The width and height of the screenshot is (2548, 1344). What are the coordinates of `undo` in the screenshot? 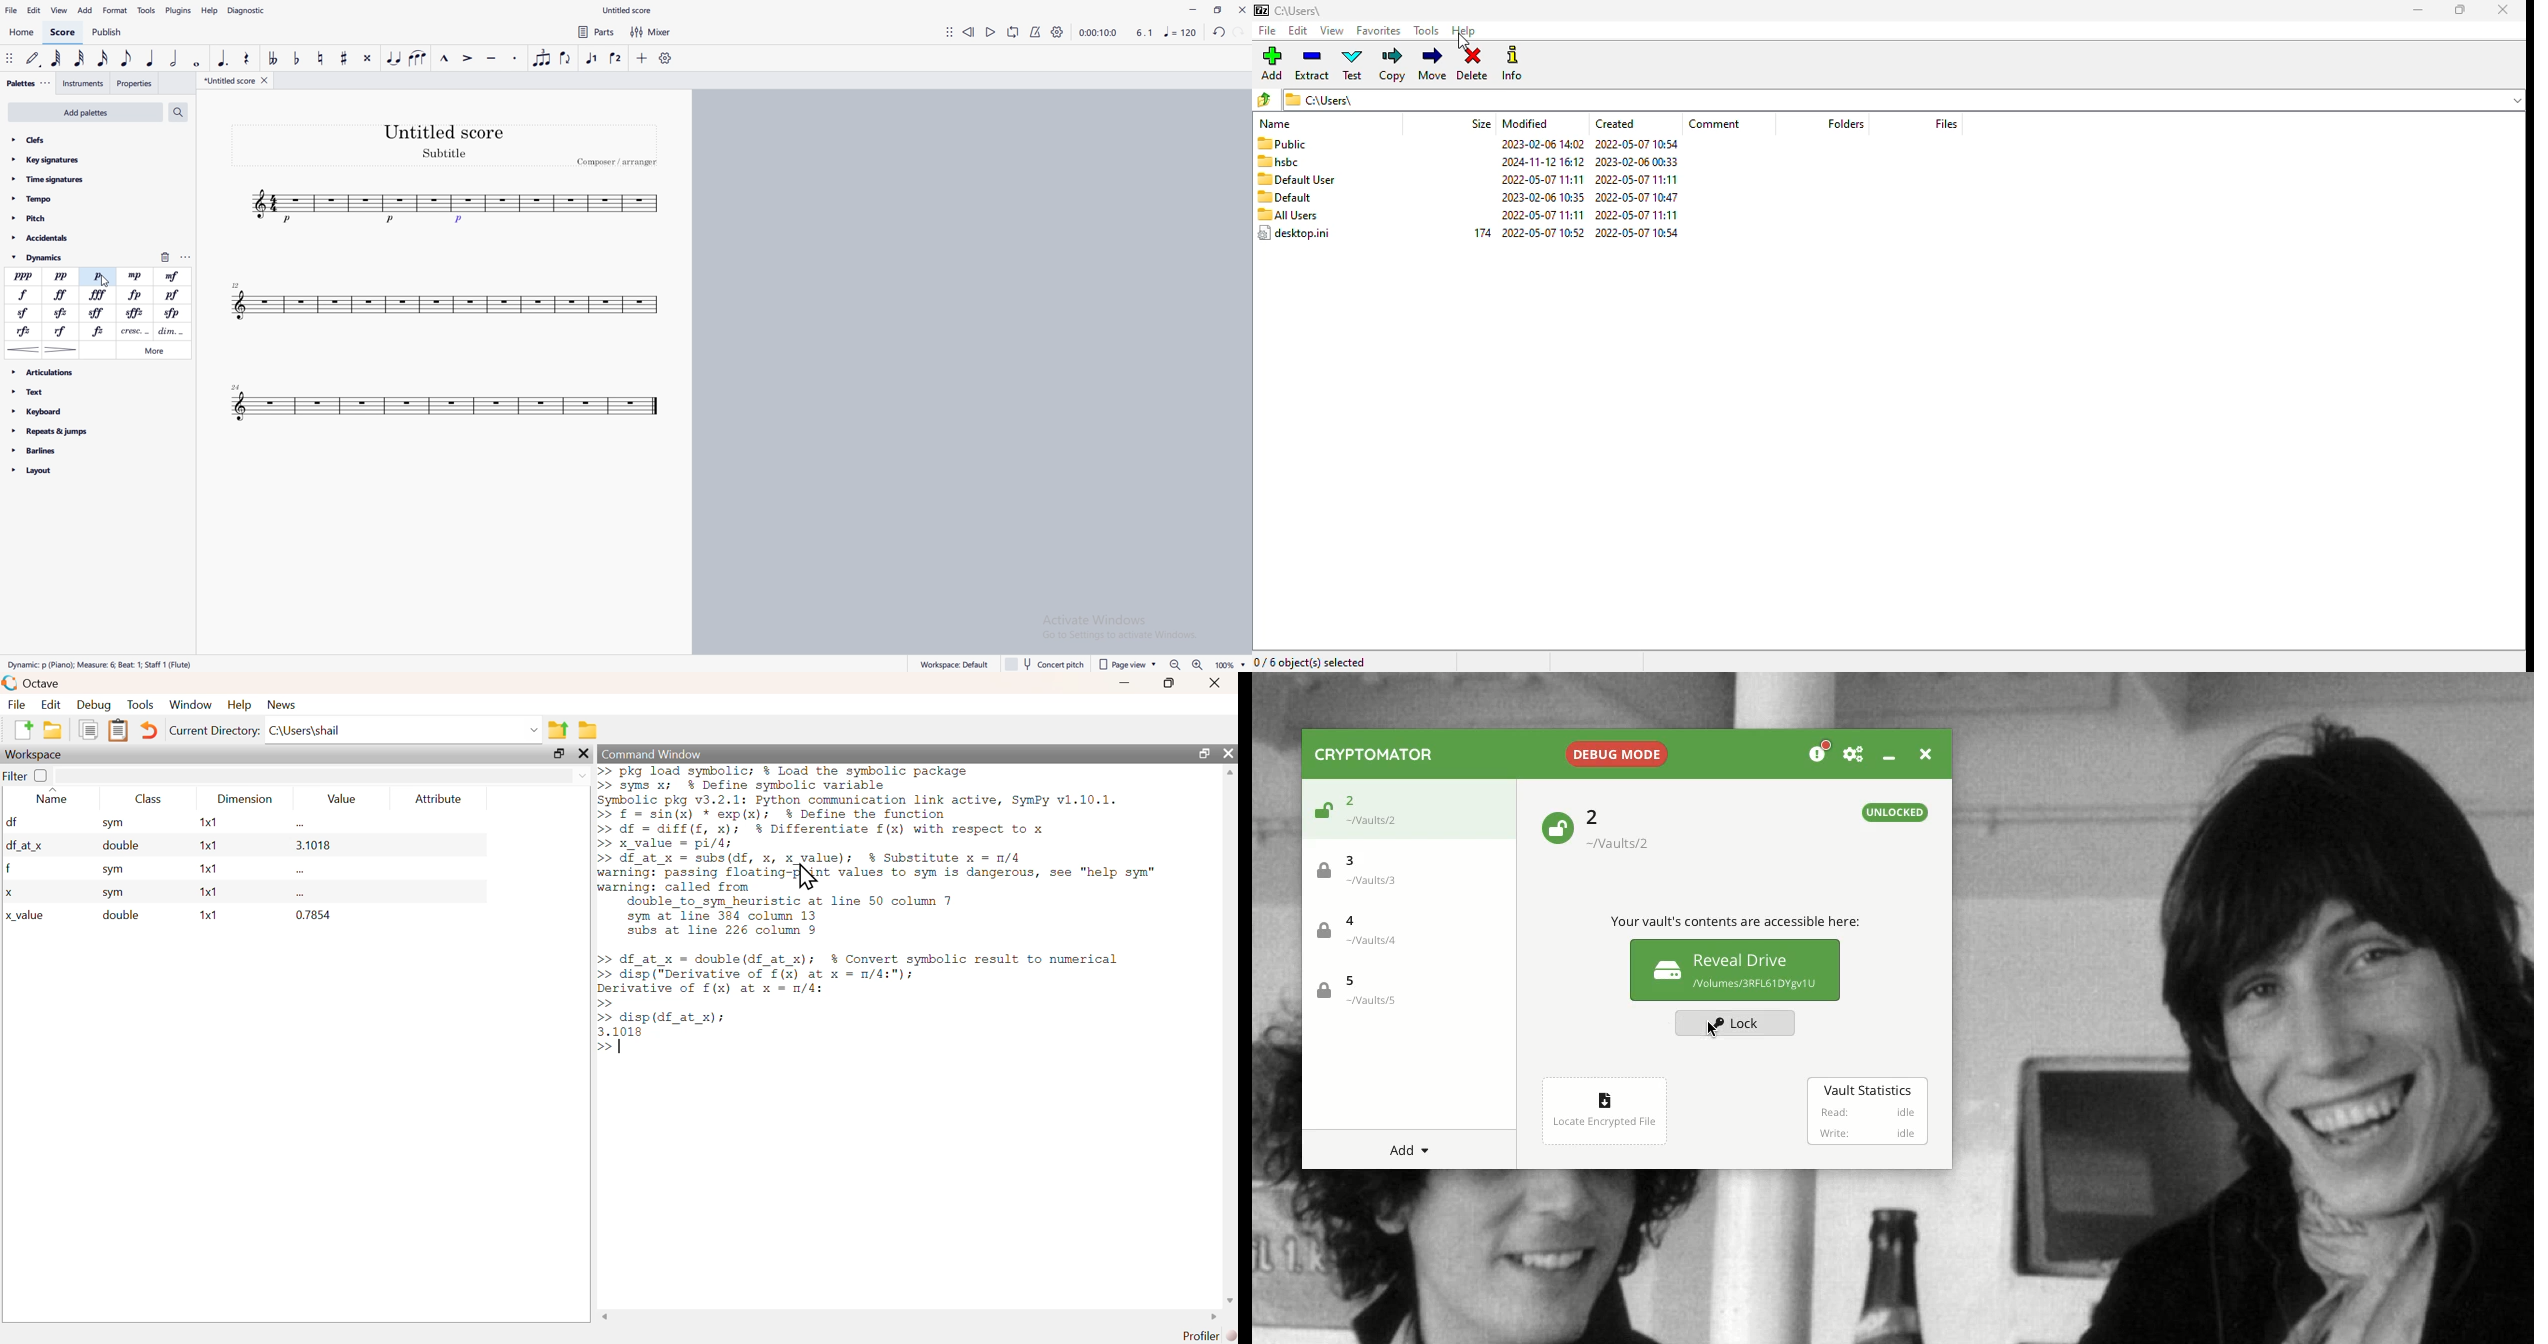 It's located at (1221, 31).